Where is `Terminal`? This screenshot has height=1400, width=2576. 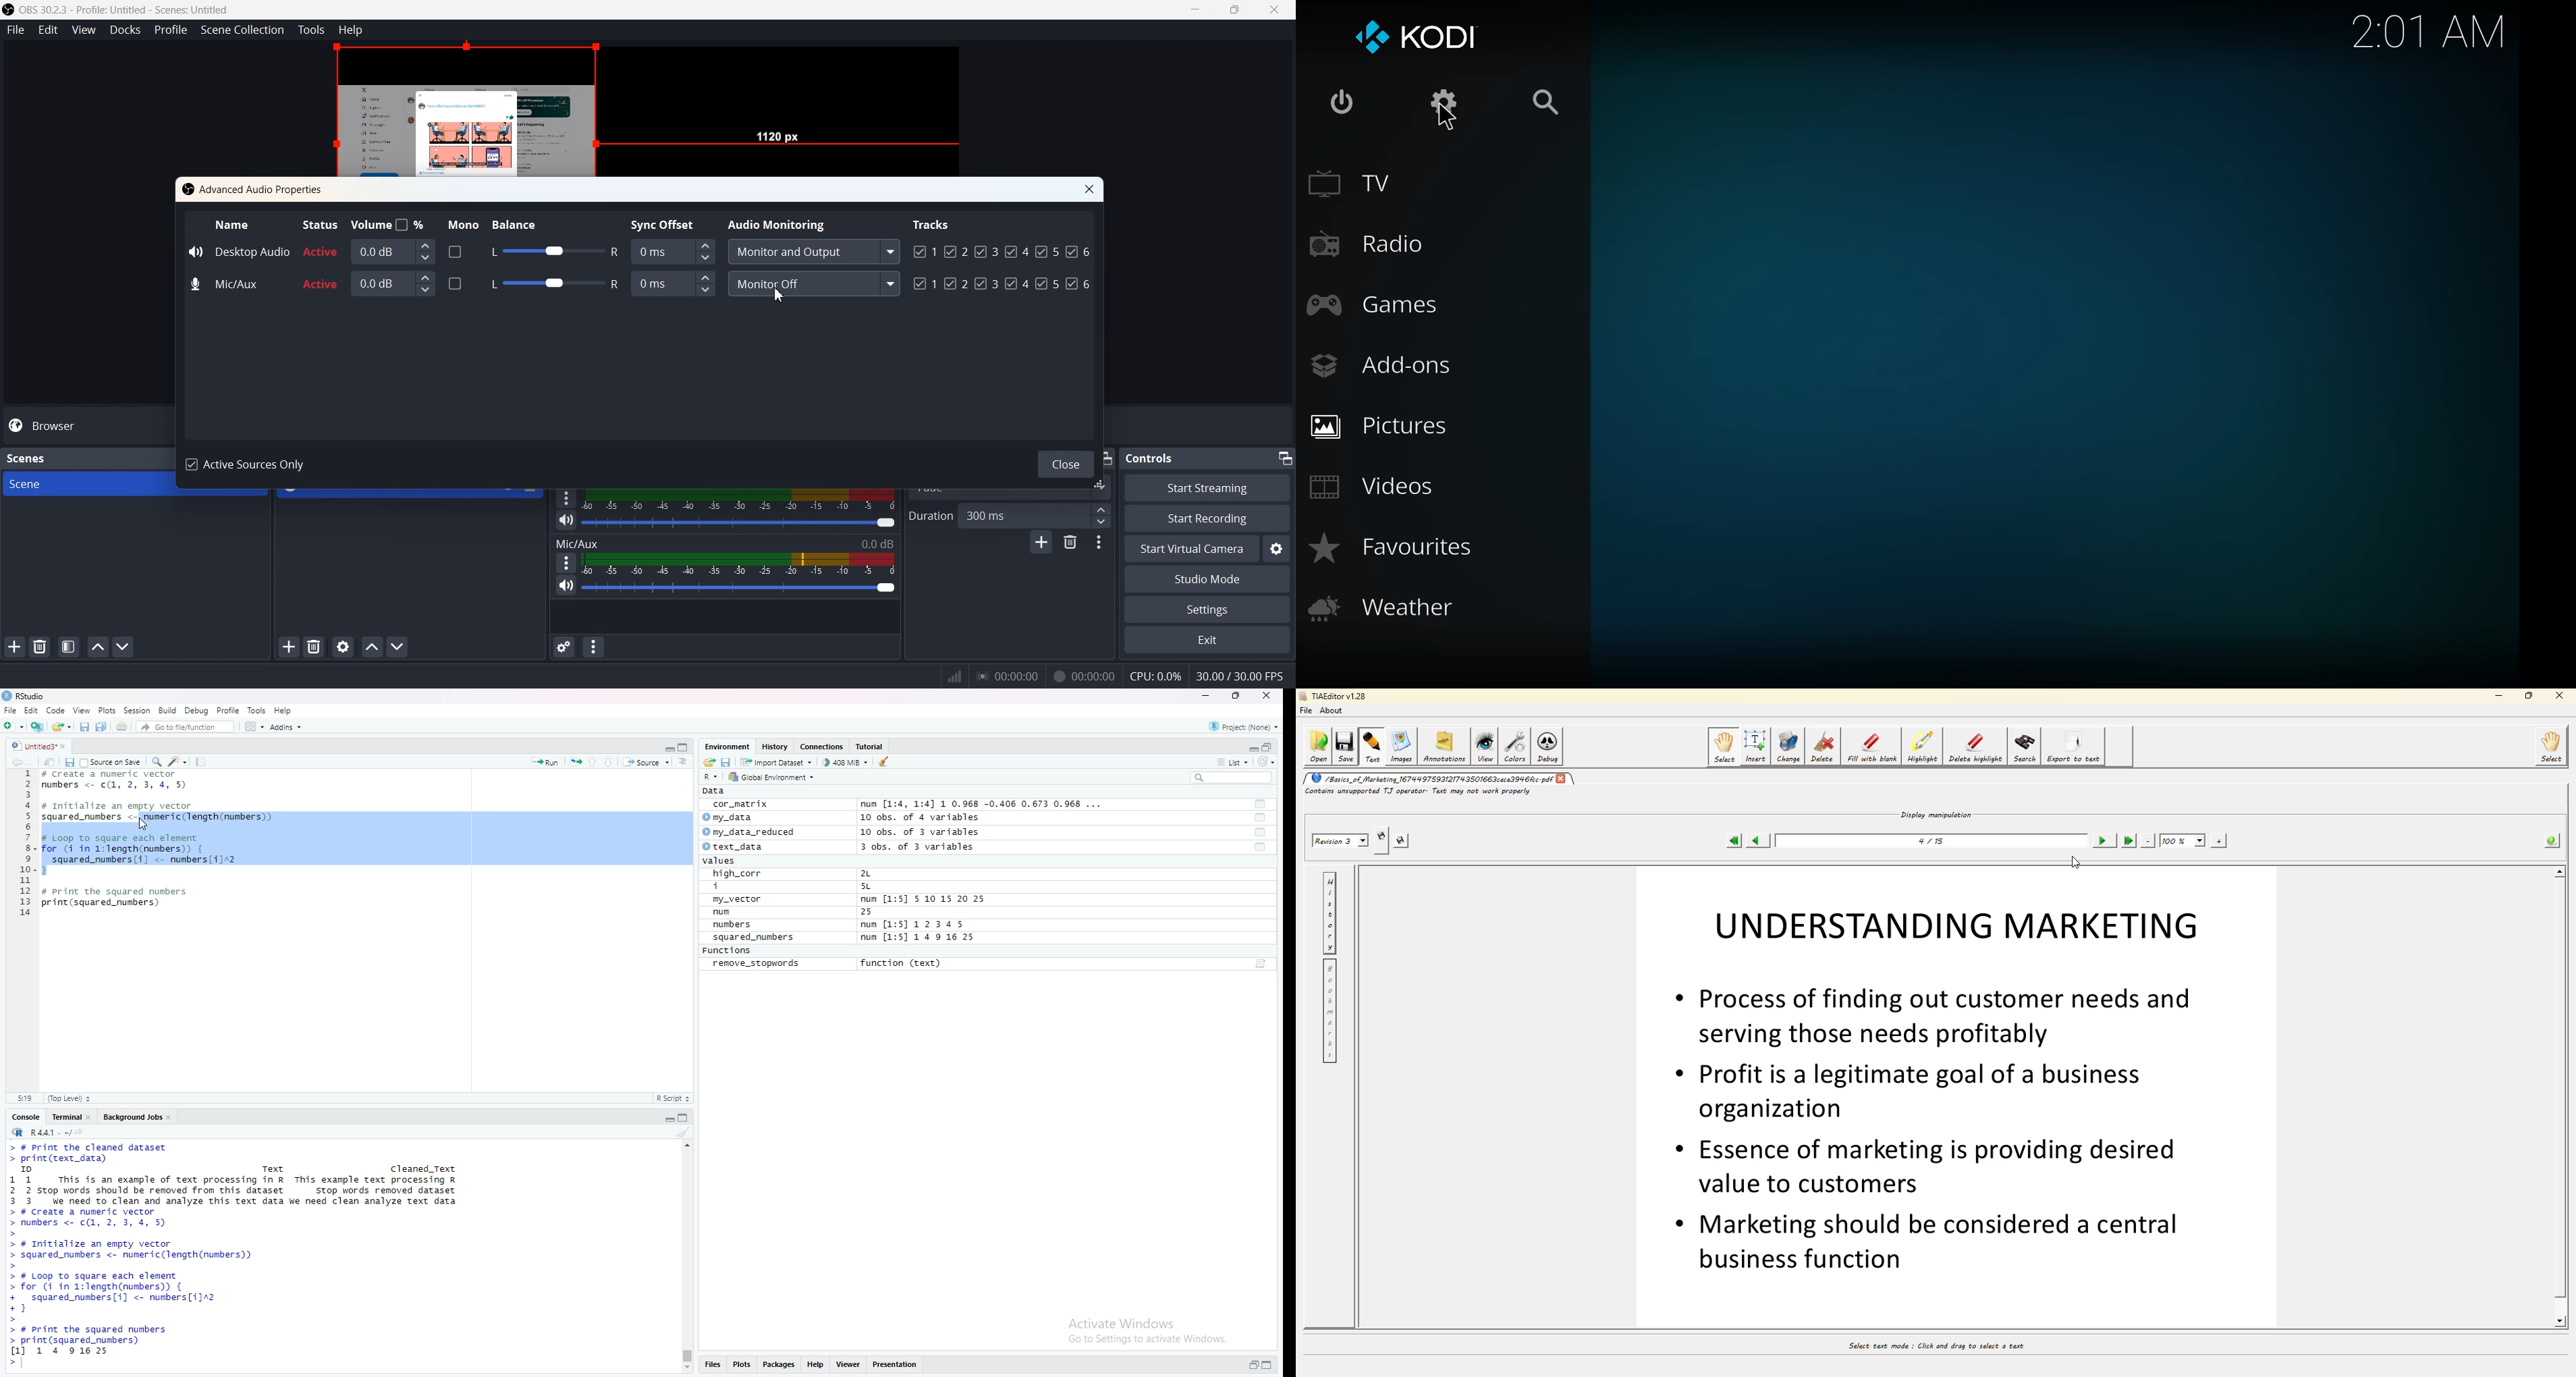 Terminal is located at coordinates (64, 1116).